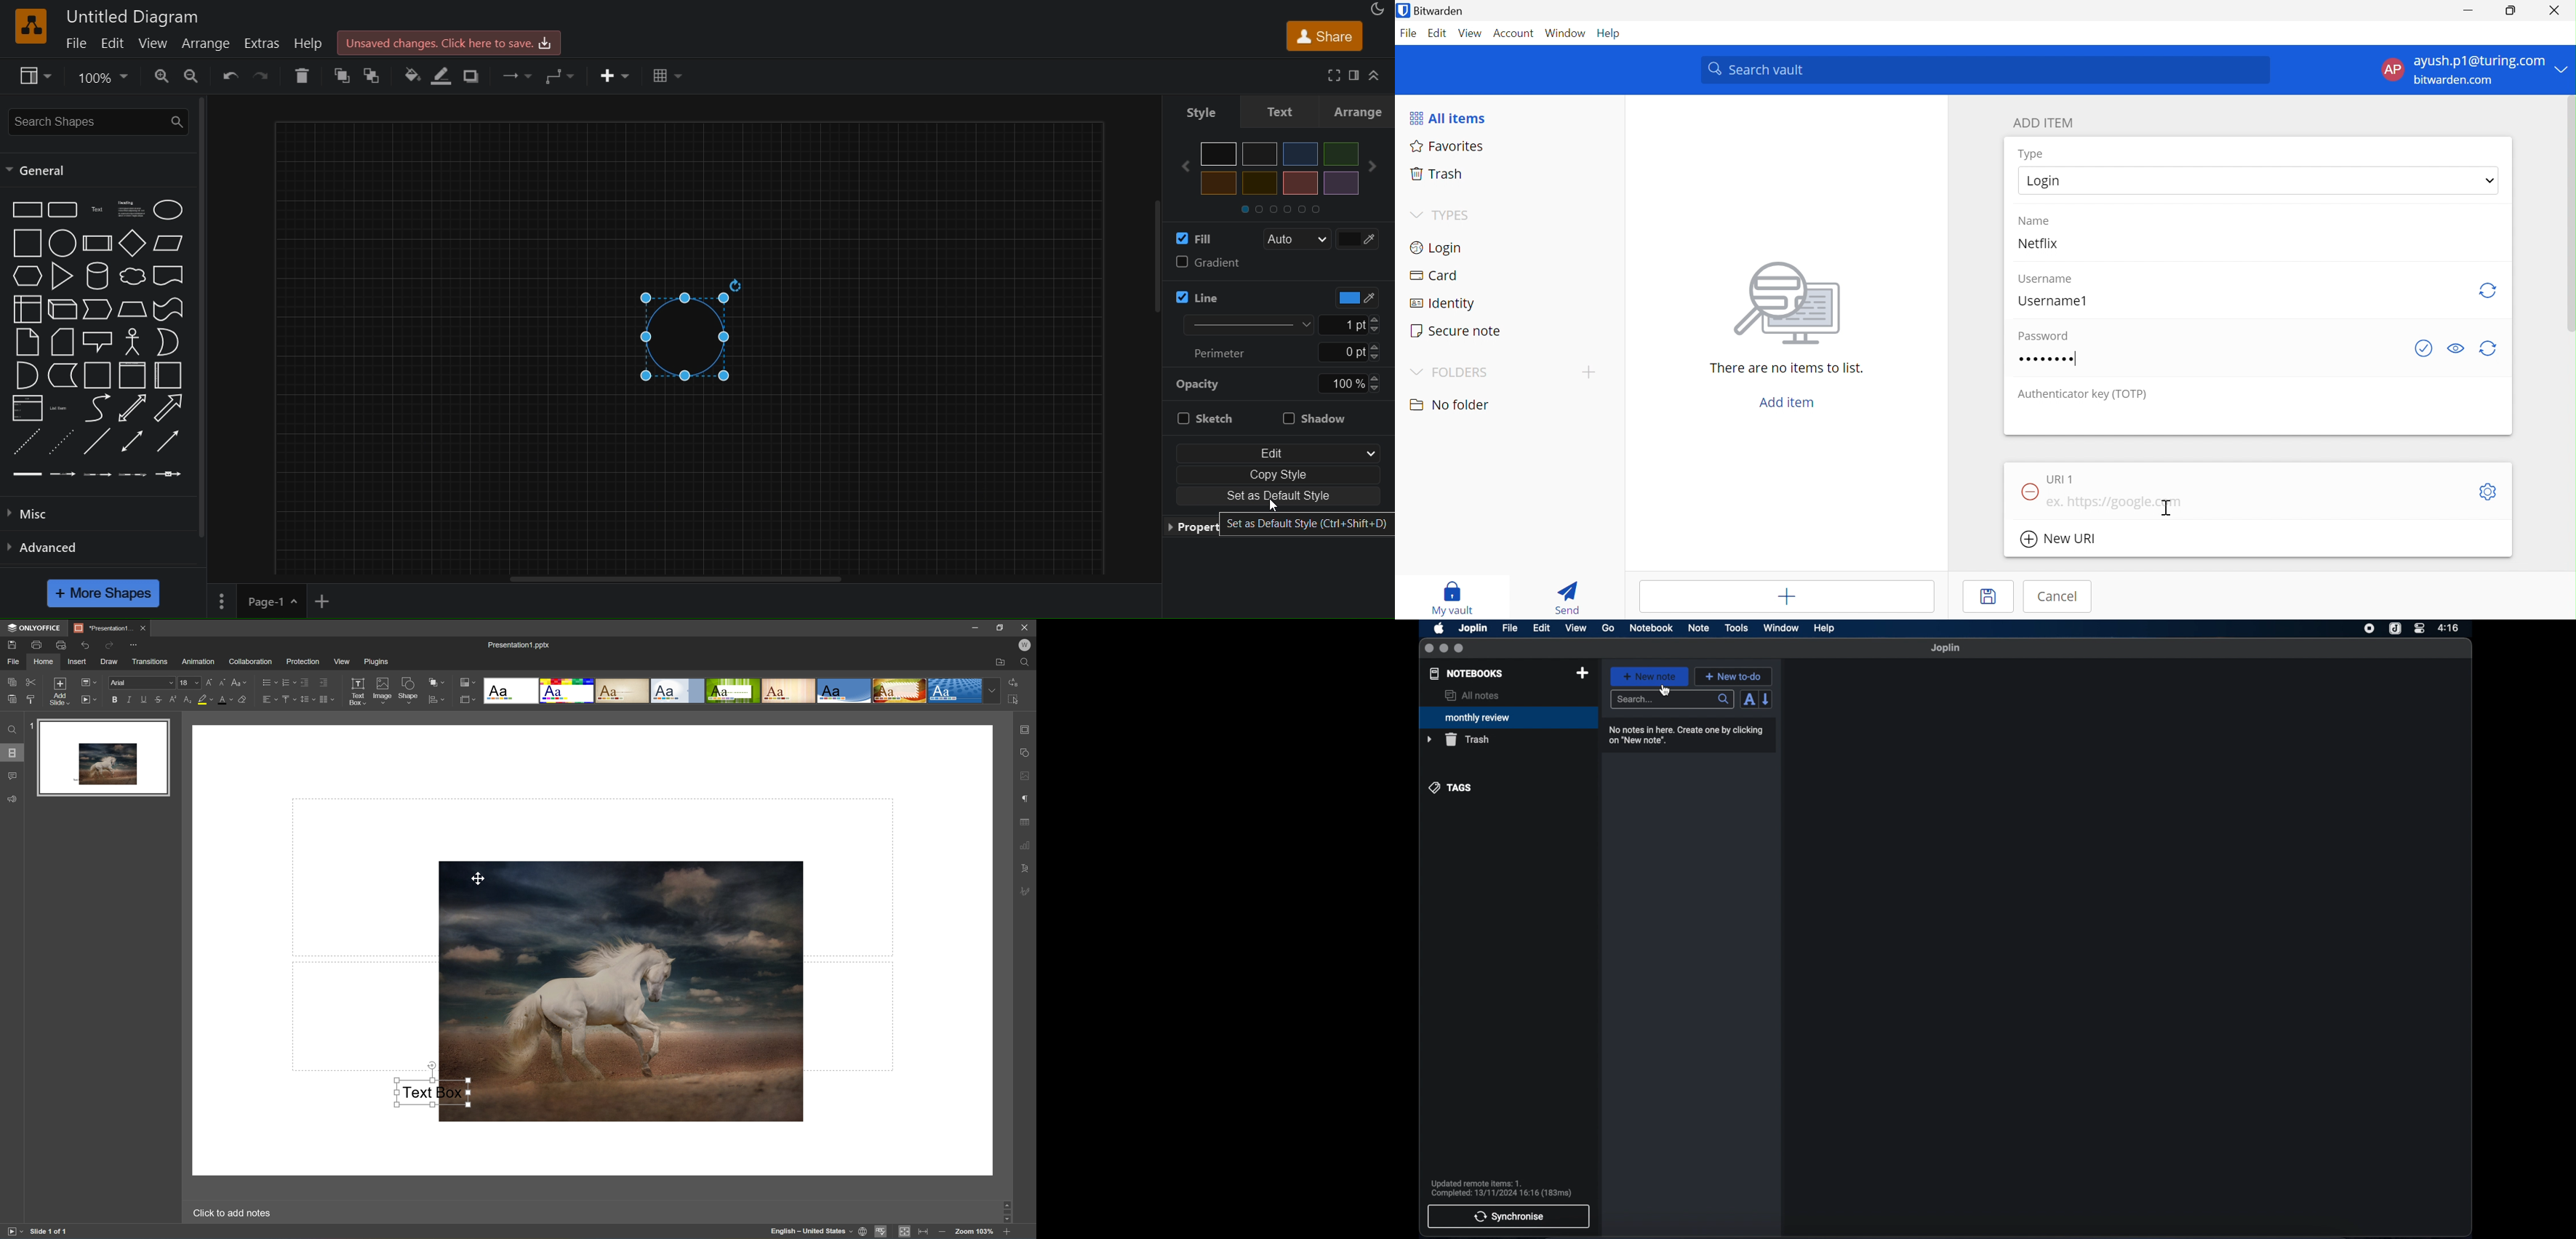 This screenshot has width=2576, height=1260. Describe the element at coordinates (100, 341) in the screenshot. I see `callout` at that location.